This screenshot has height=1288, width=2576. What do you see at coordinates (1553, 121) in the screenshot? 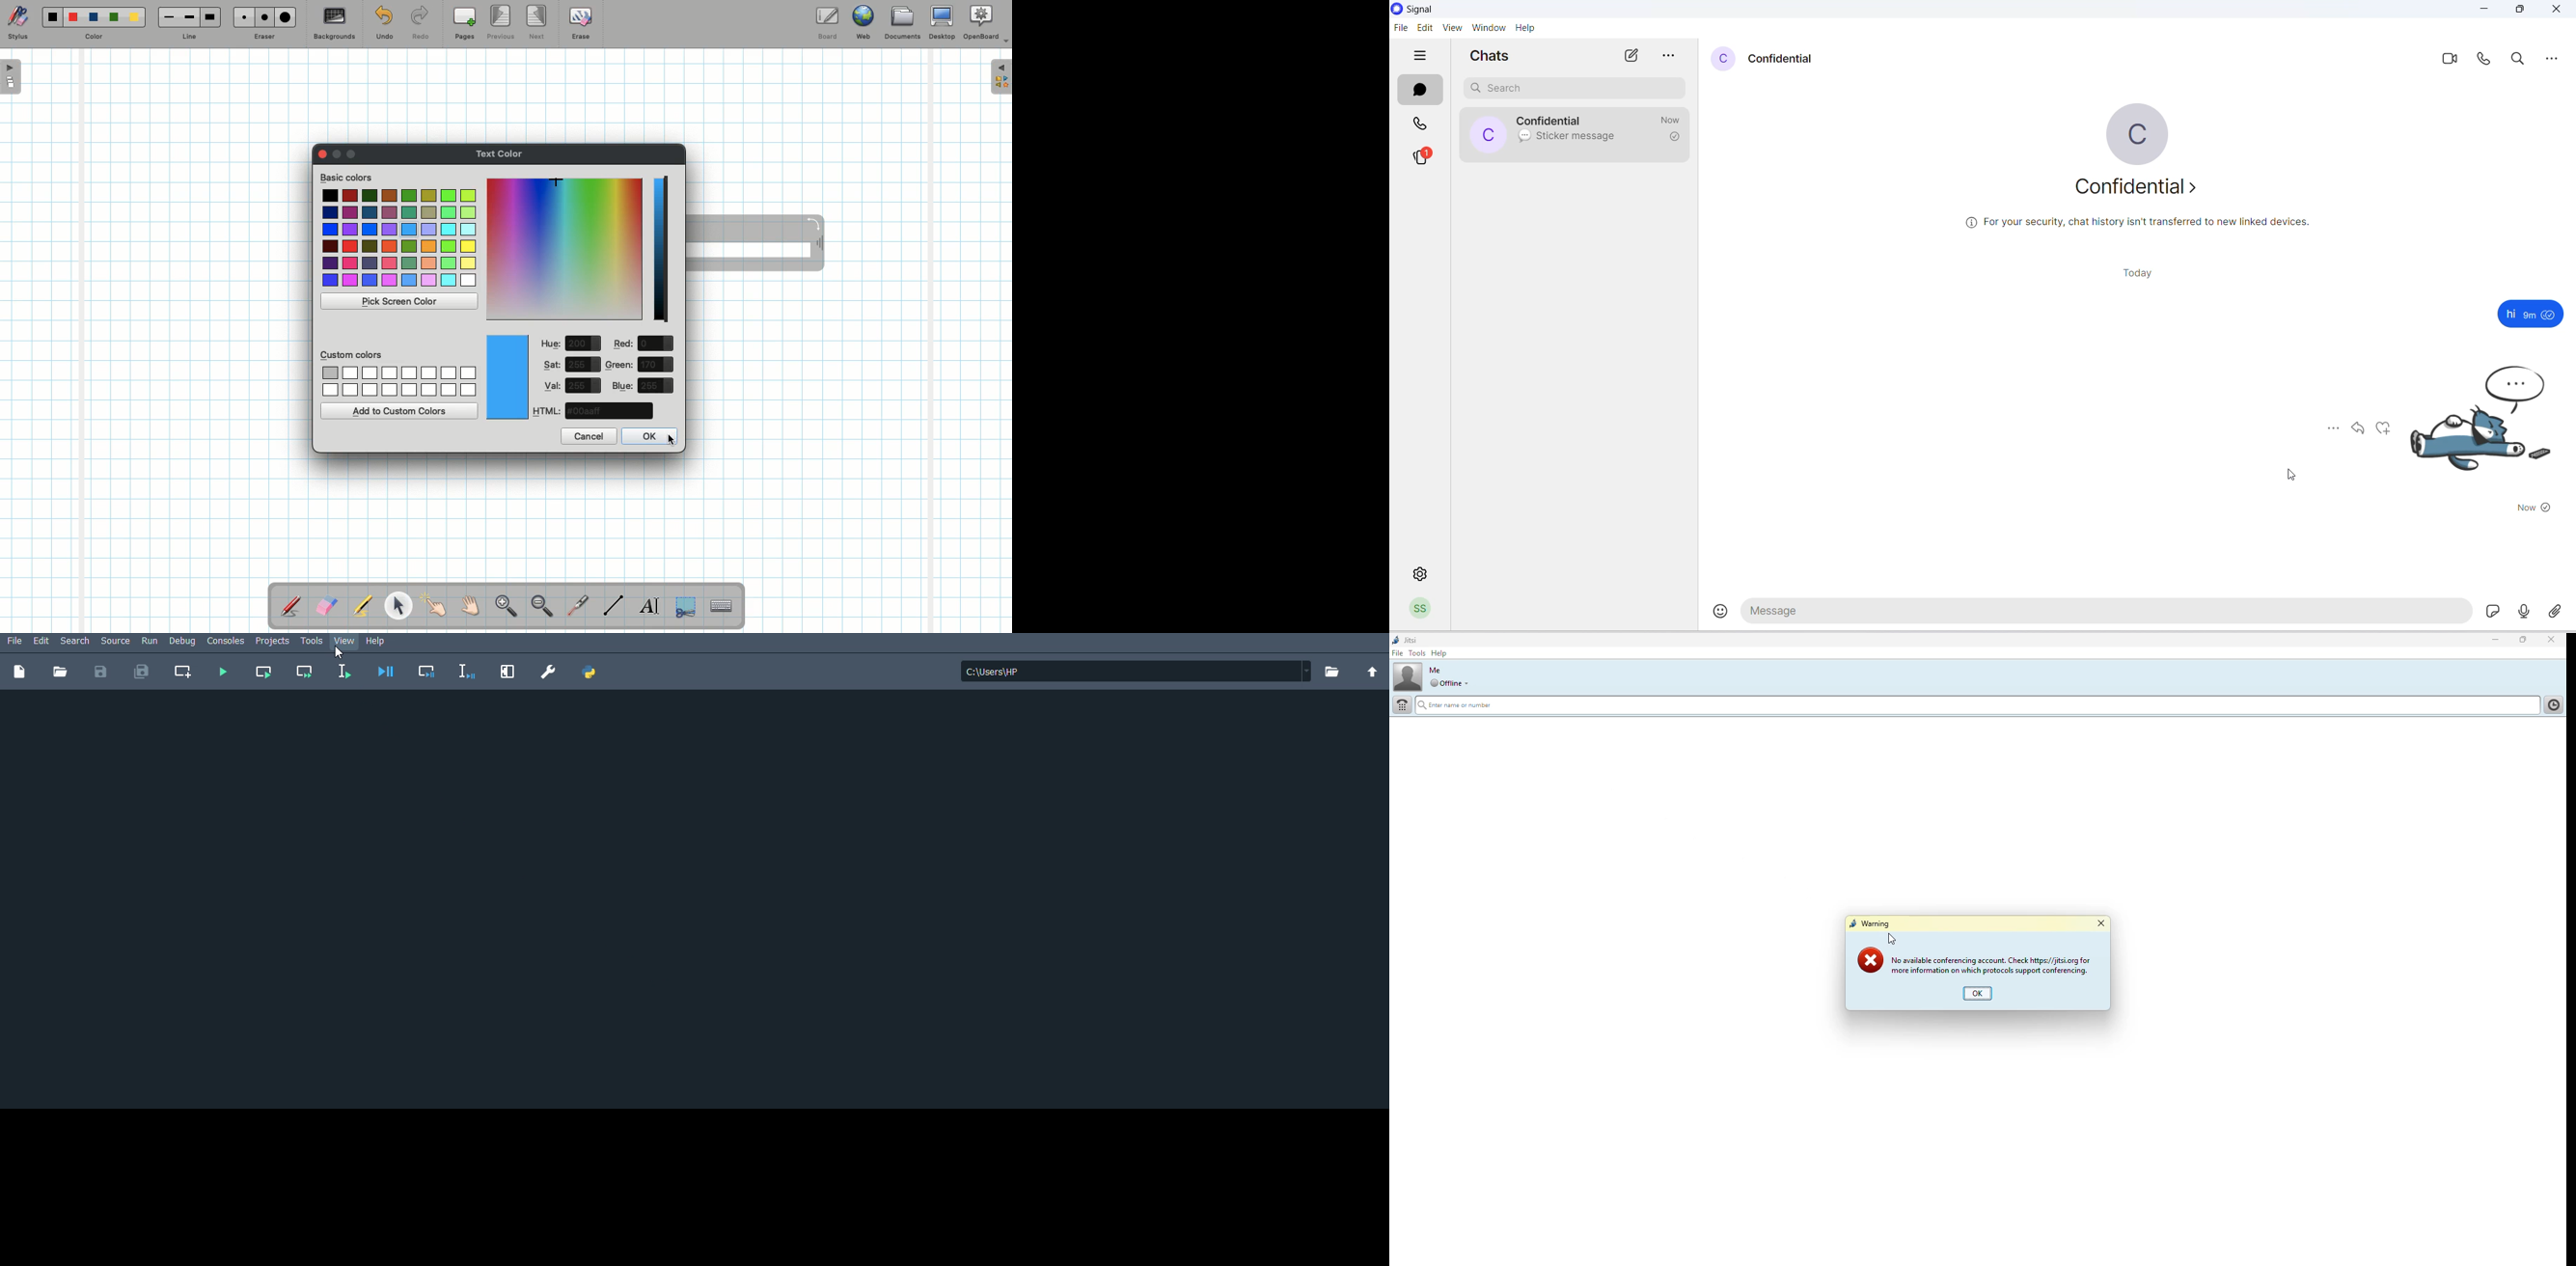
I see `contact name` at bounding box center [1553, 121].